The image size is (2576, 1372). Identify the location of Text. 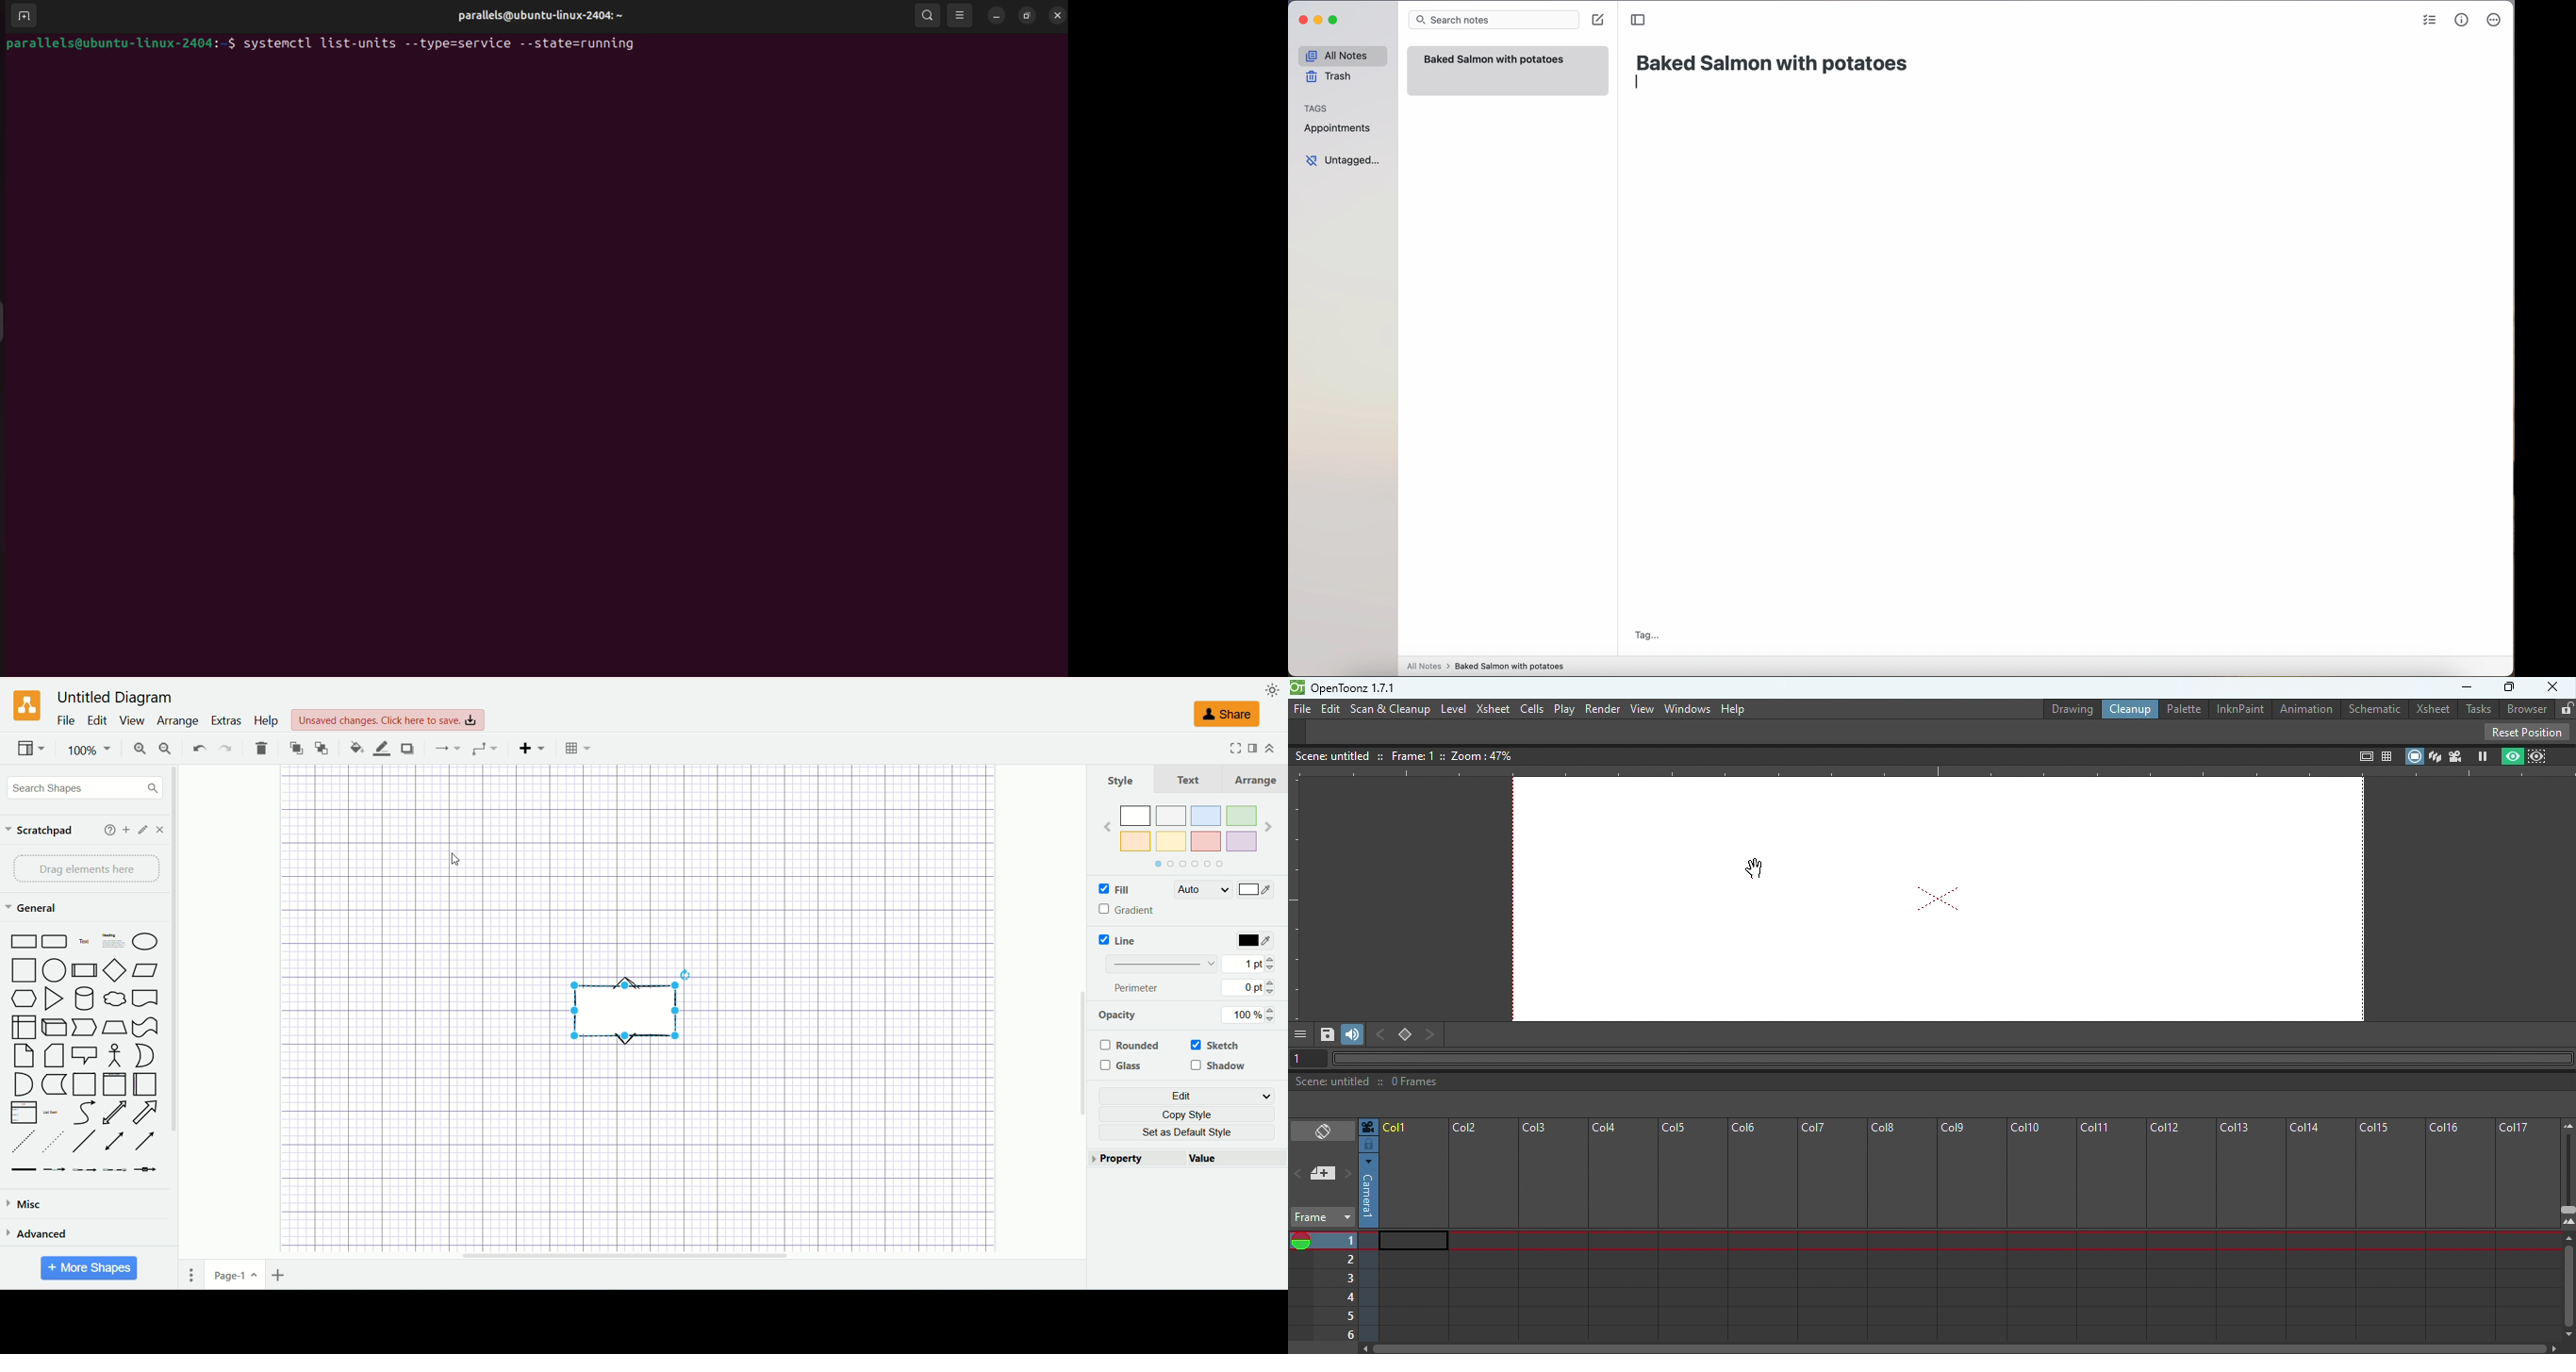
(1189, 779).